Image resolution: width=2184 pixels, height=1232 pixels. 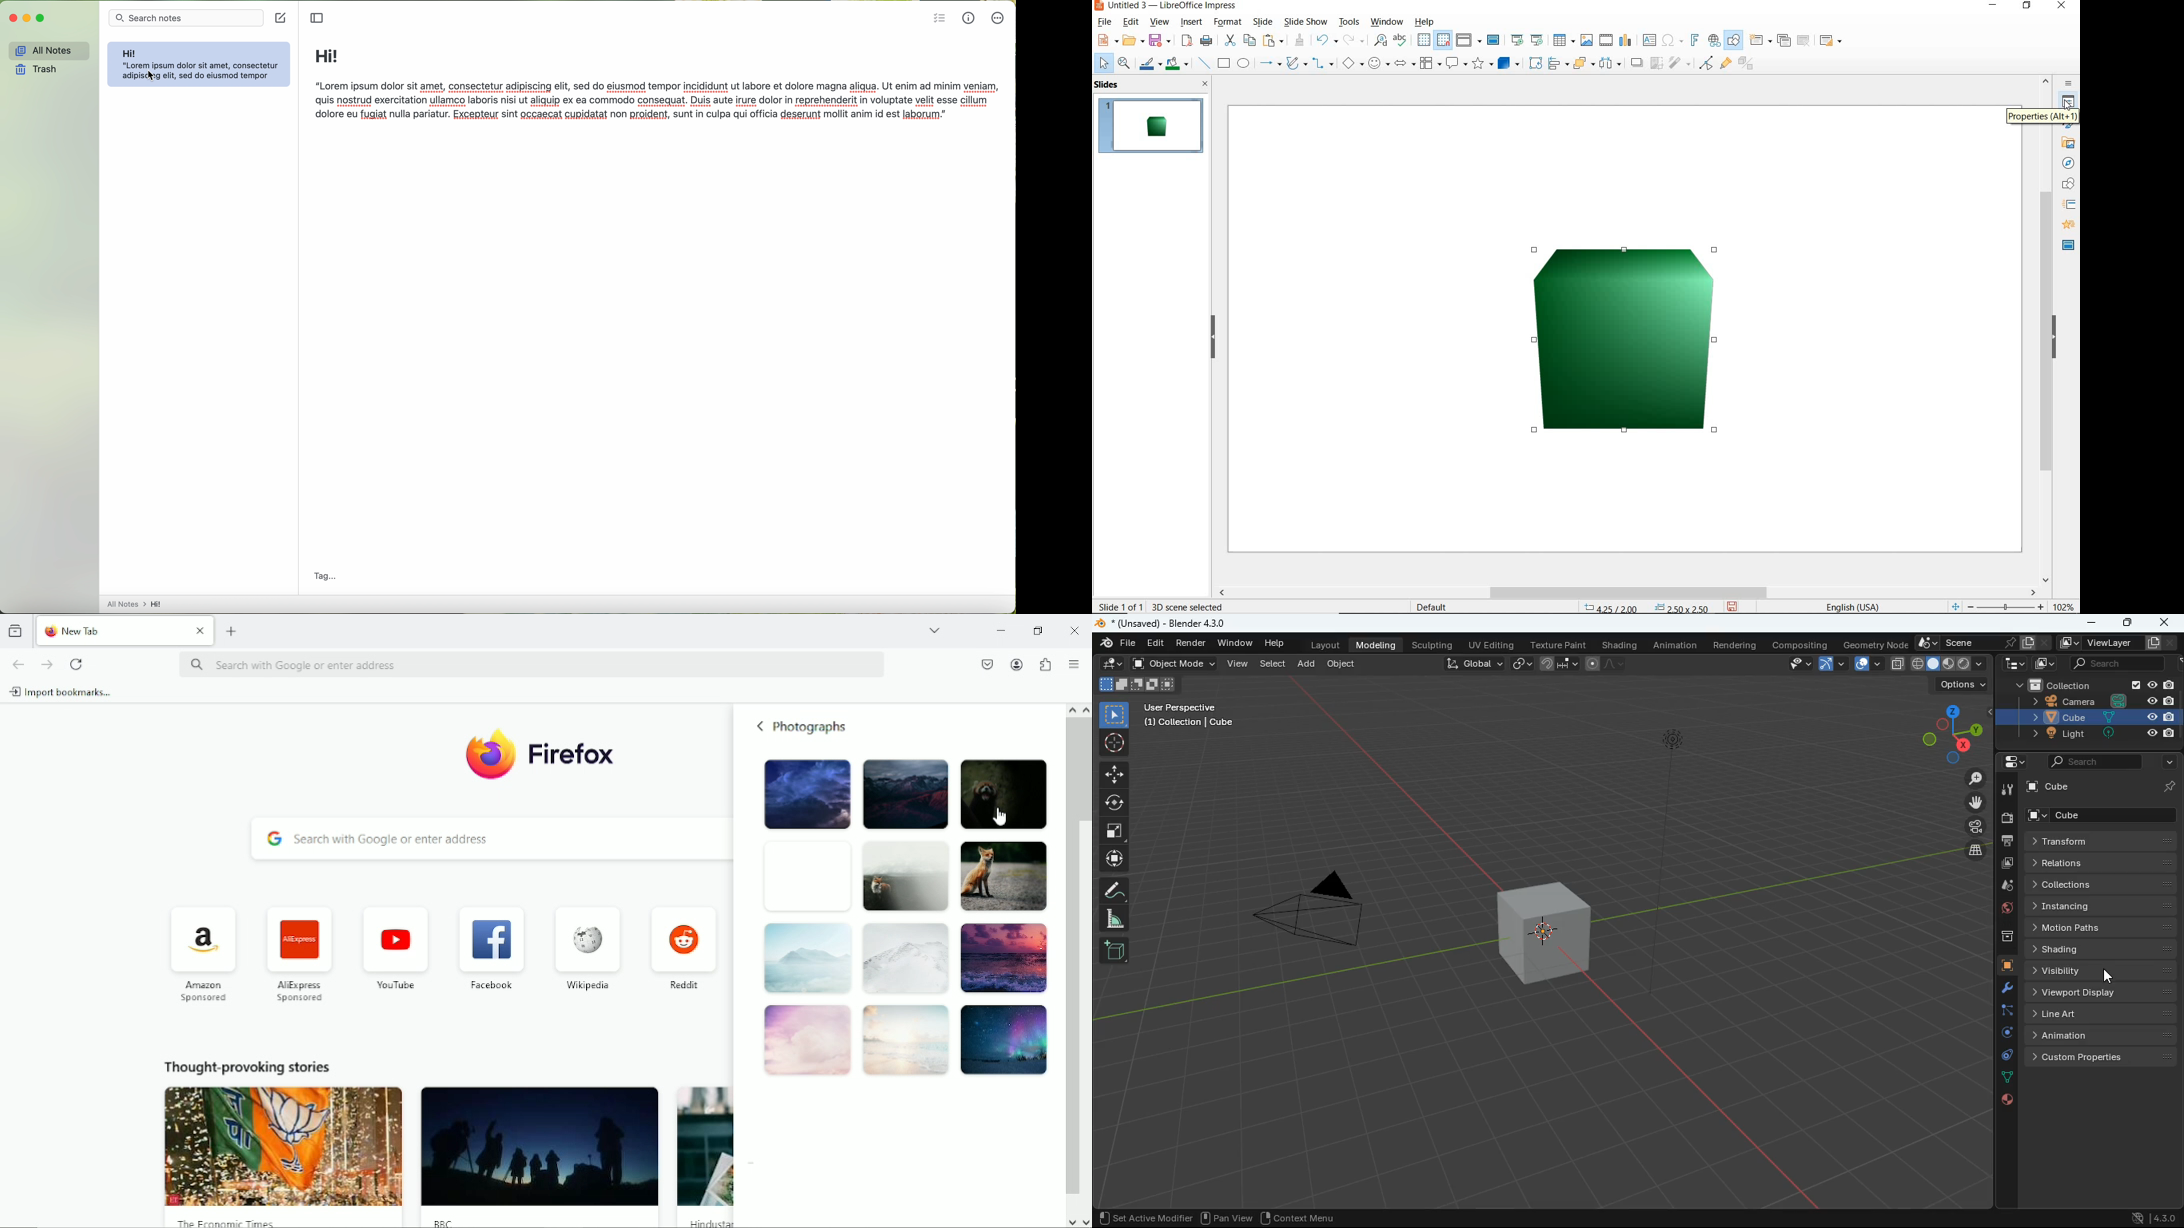 What do you see at coordinates (2003, 1100) in the screenshot?
I see `public` at bounding box center [2003, 1100].